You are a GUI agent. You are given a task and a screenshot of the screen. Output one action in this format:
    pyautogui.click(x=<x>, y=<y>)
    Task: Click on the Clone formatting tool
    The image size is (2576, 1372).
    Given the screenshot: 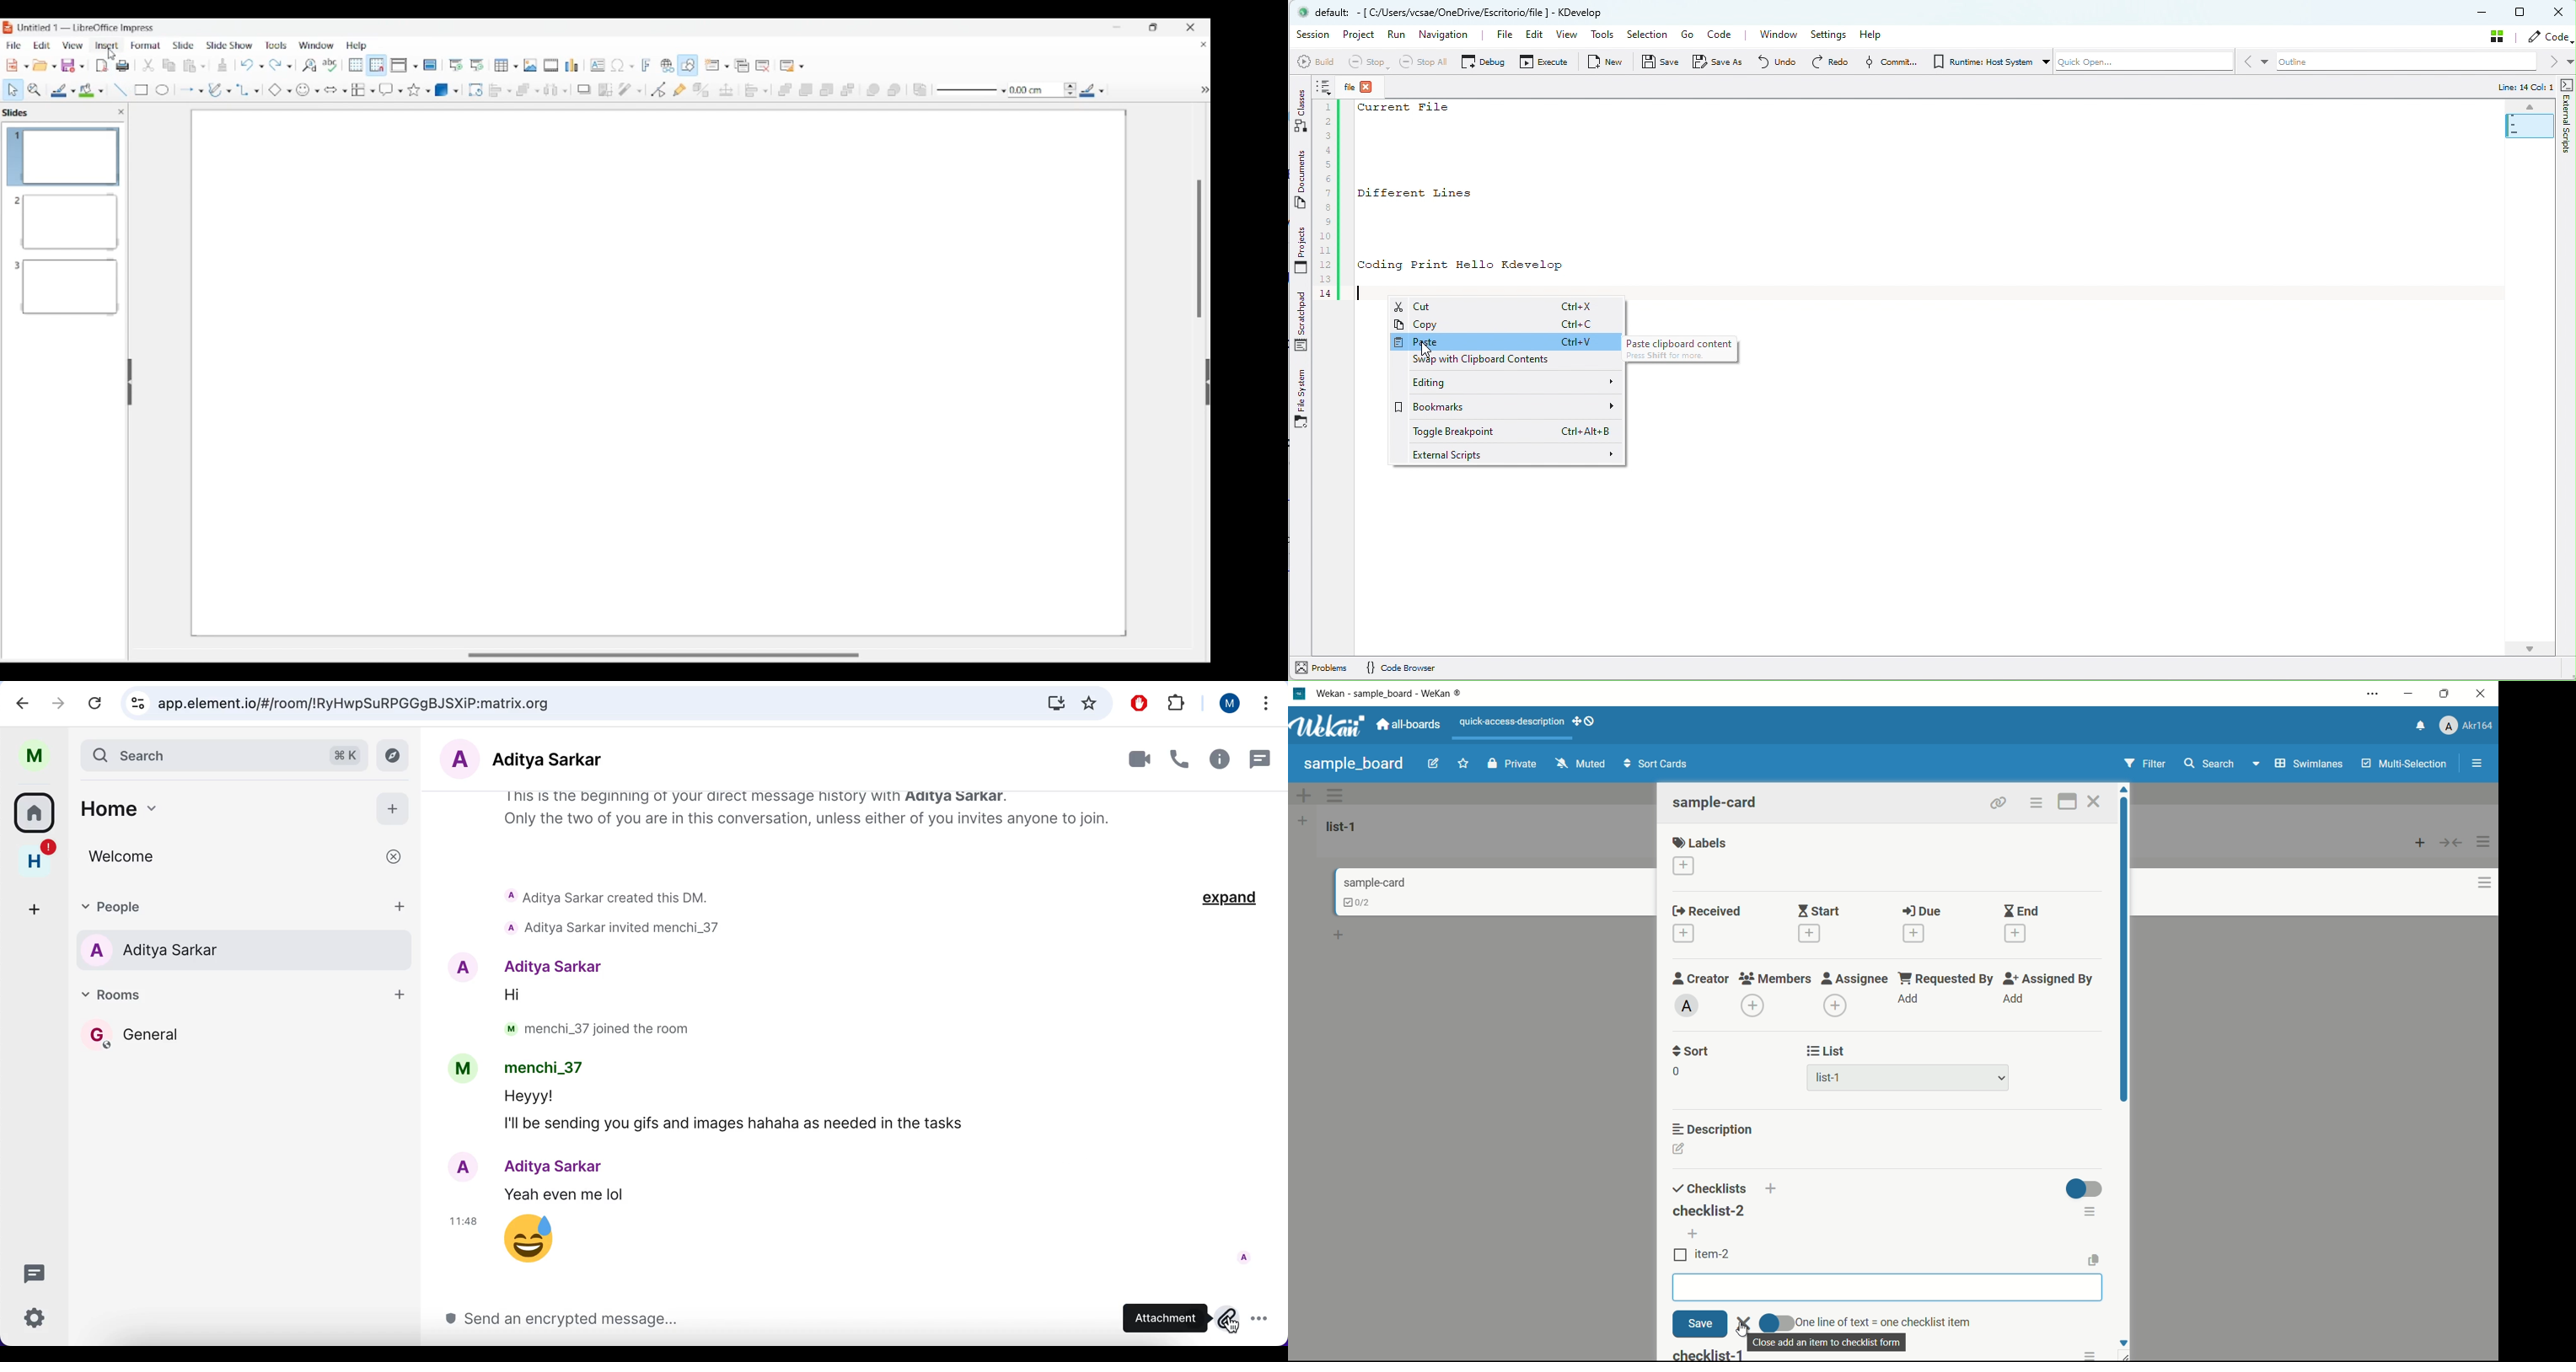 What is the action you would take?
    pyautogui.click(x=223, y=65)
    